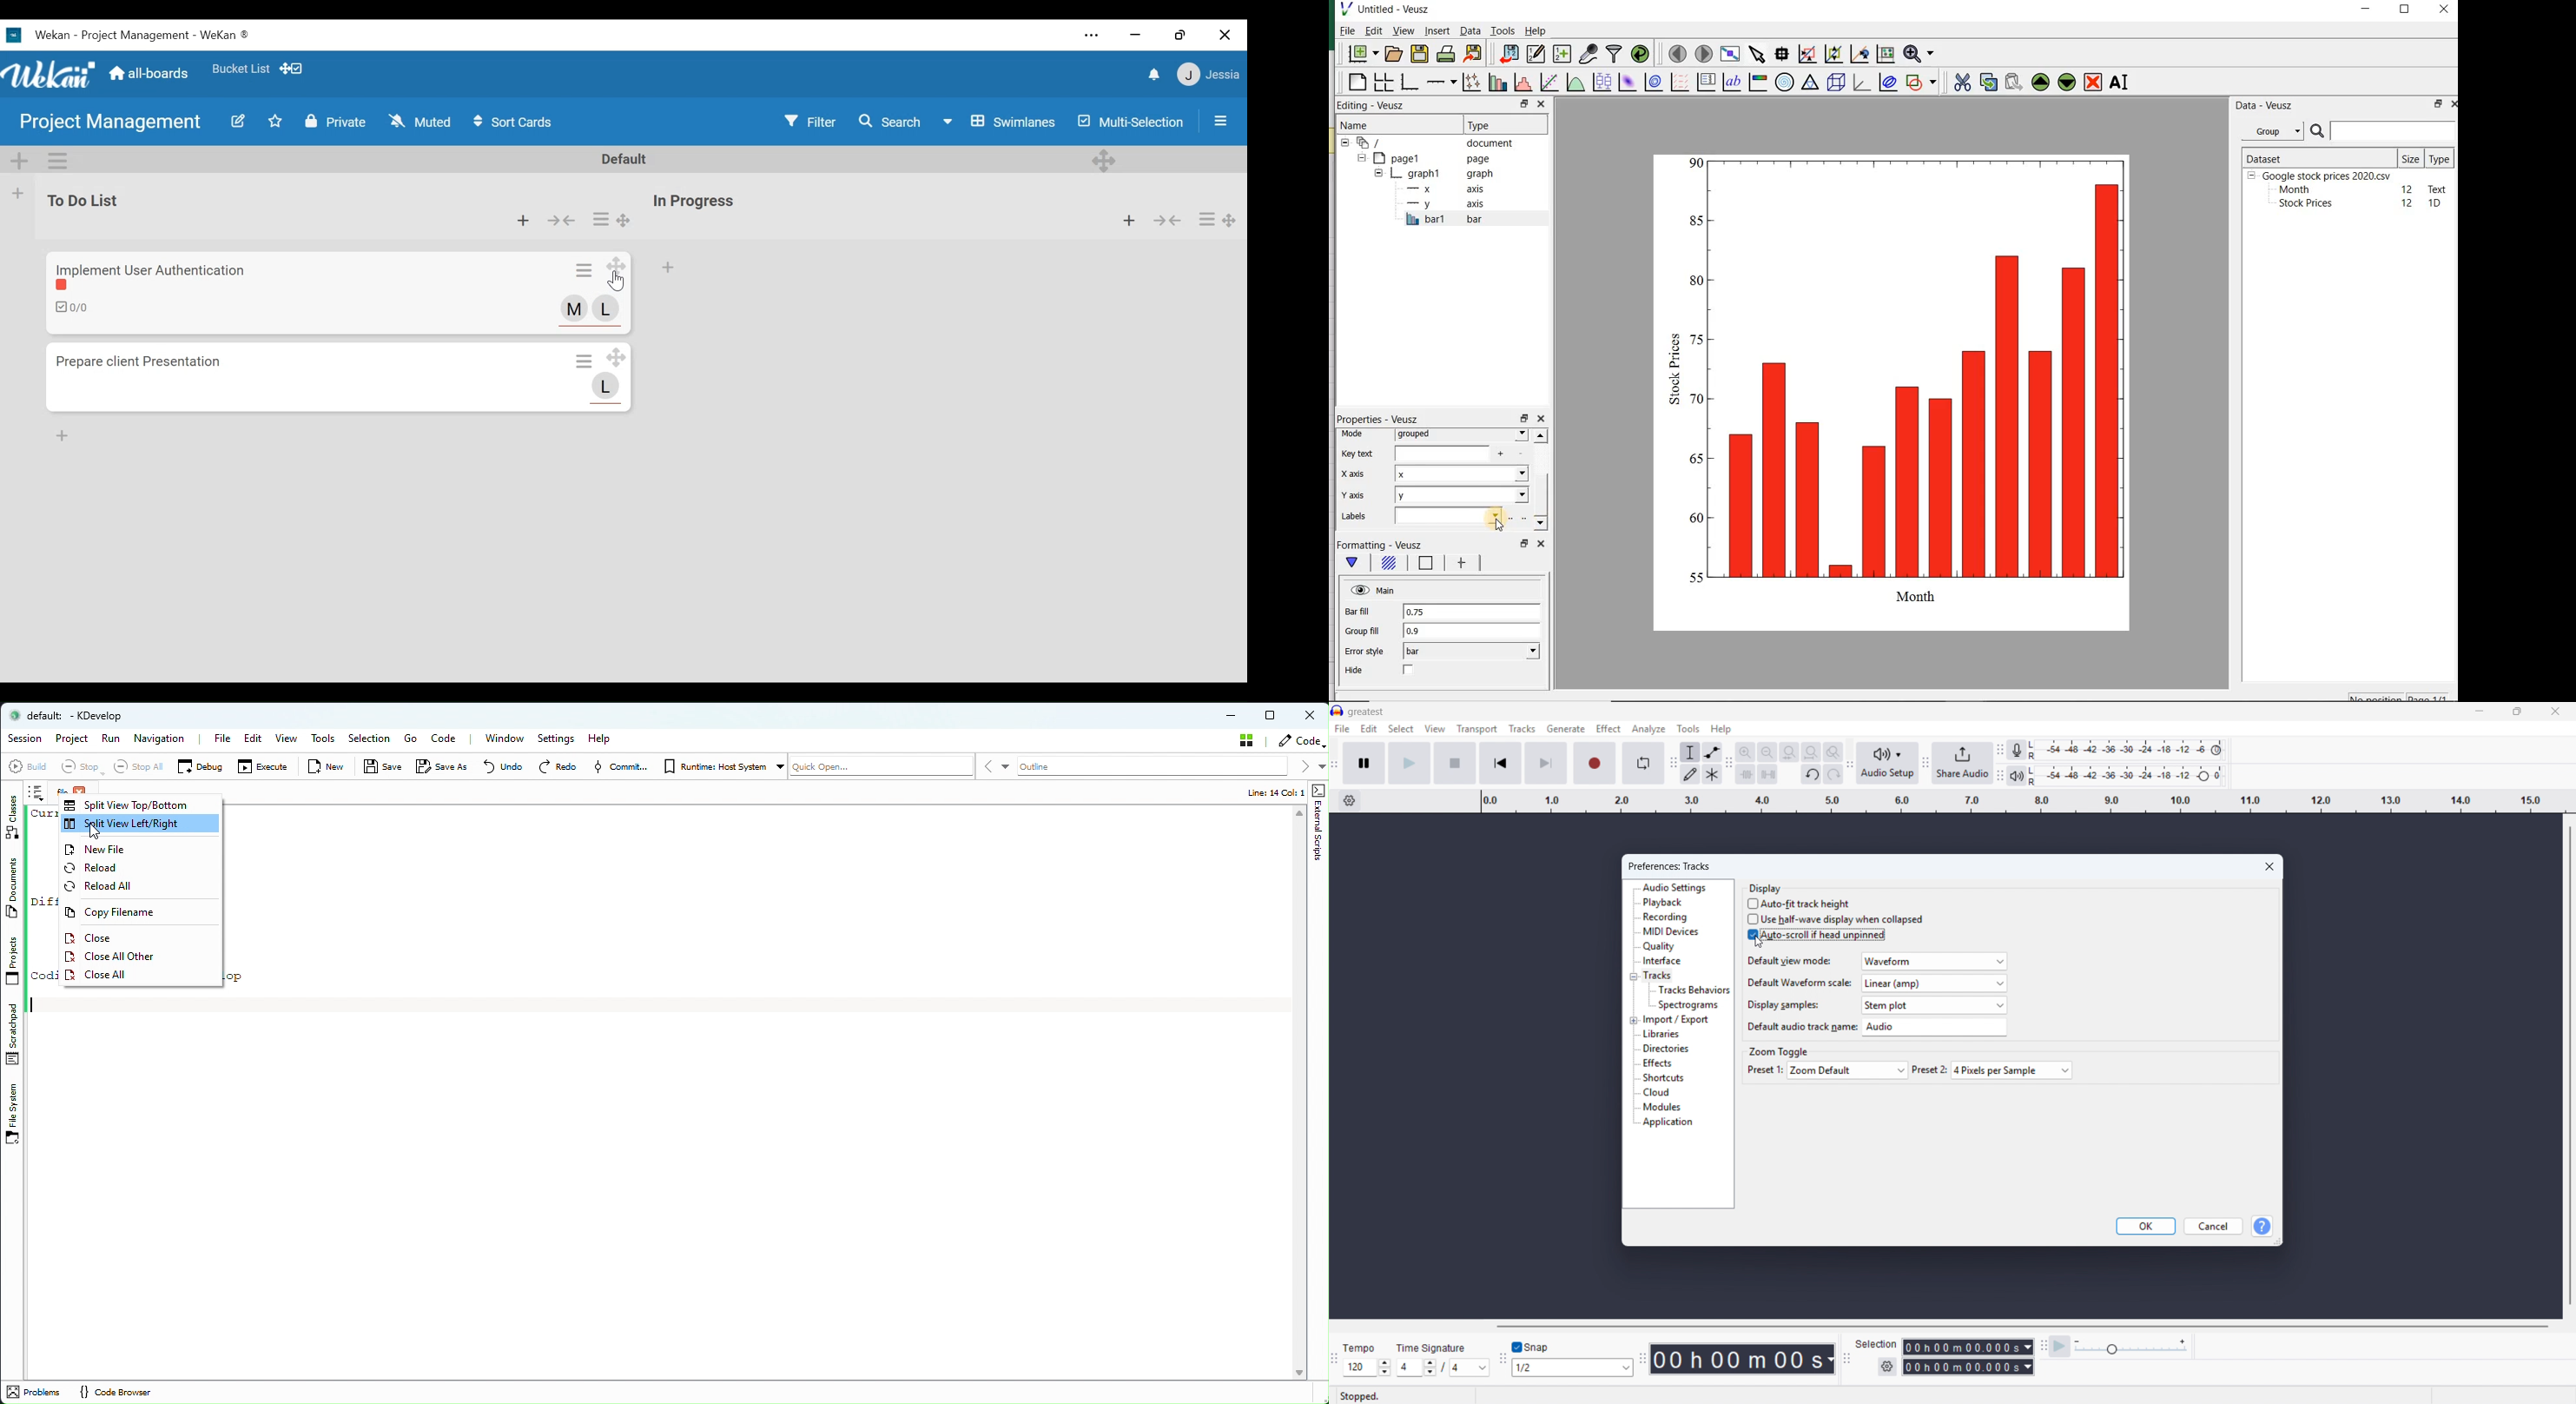 The height and width of the screenshot is (1428, 2576). I want to click on Spectrograms , so click(1687, 1006).